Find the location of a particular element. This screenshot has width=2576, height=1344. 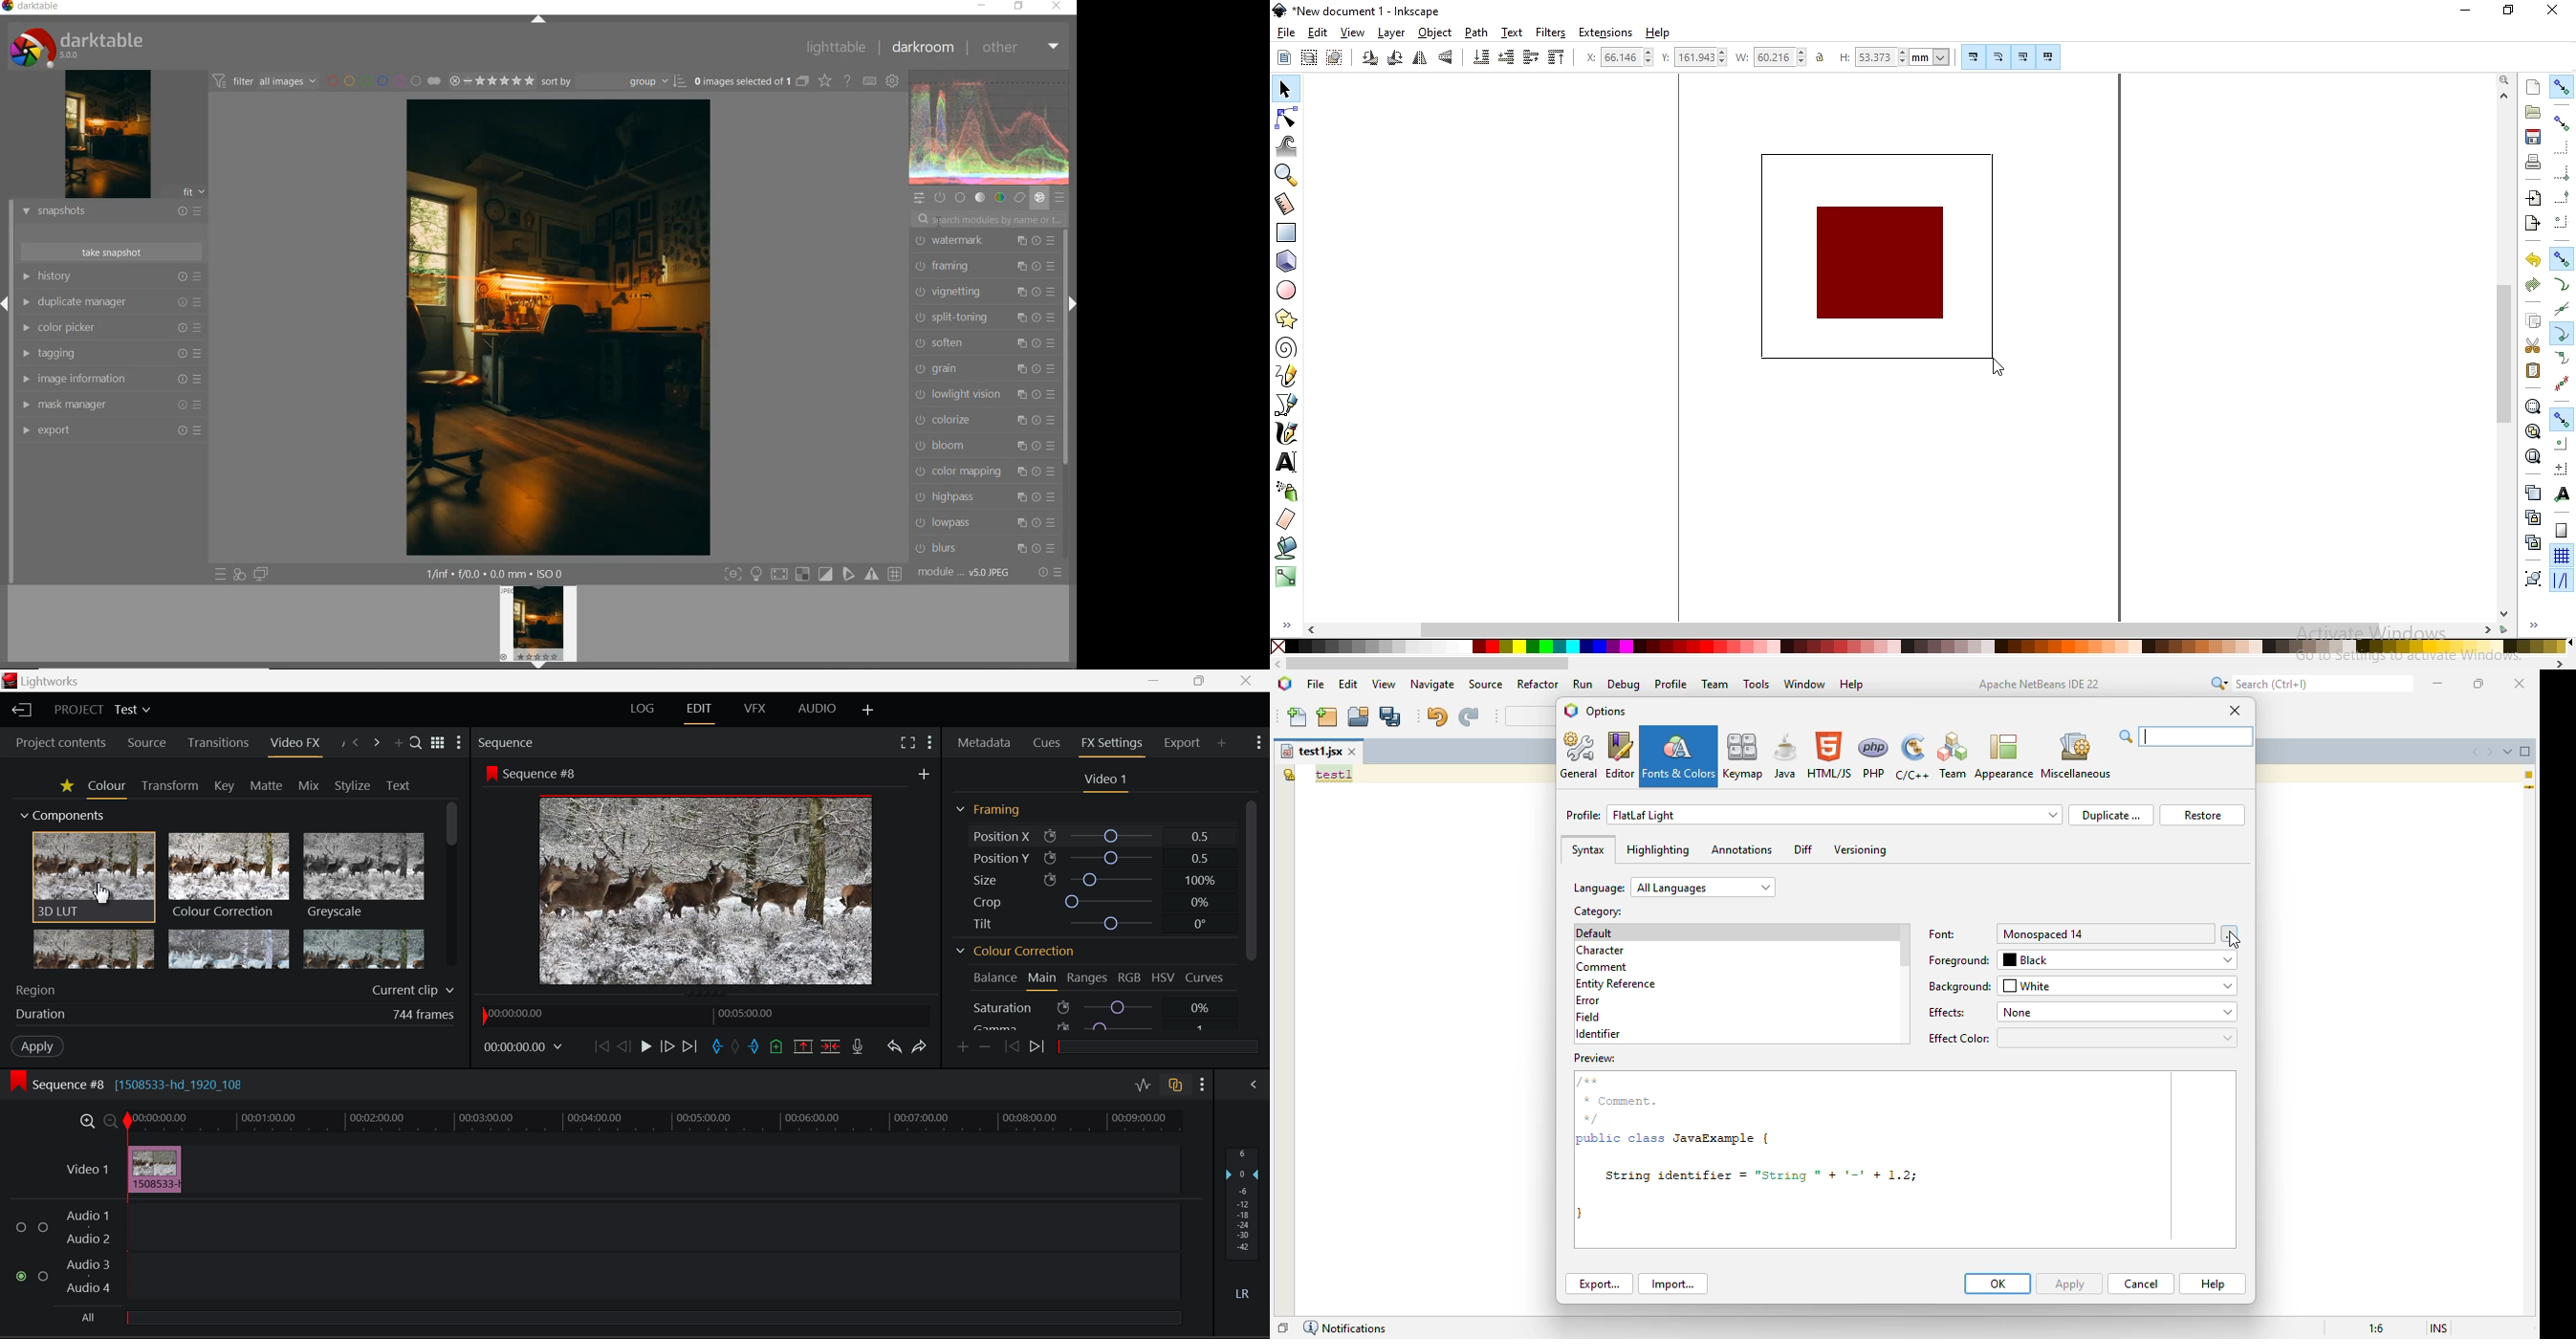

framing is located at coordinates (985, 266).